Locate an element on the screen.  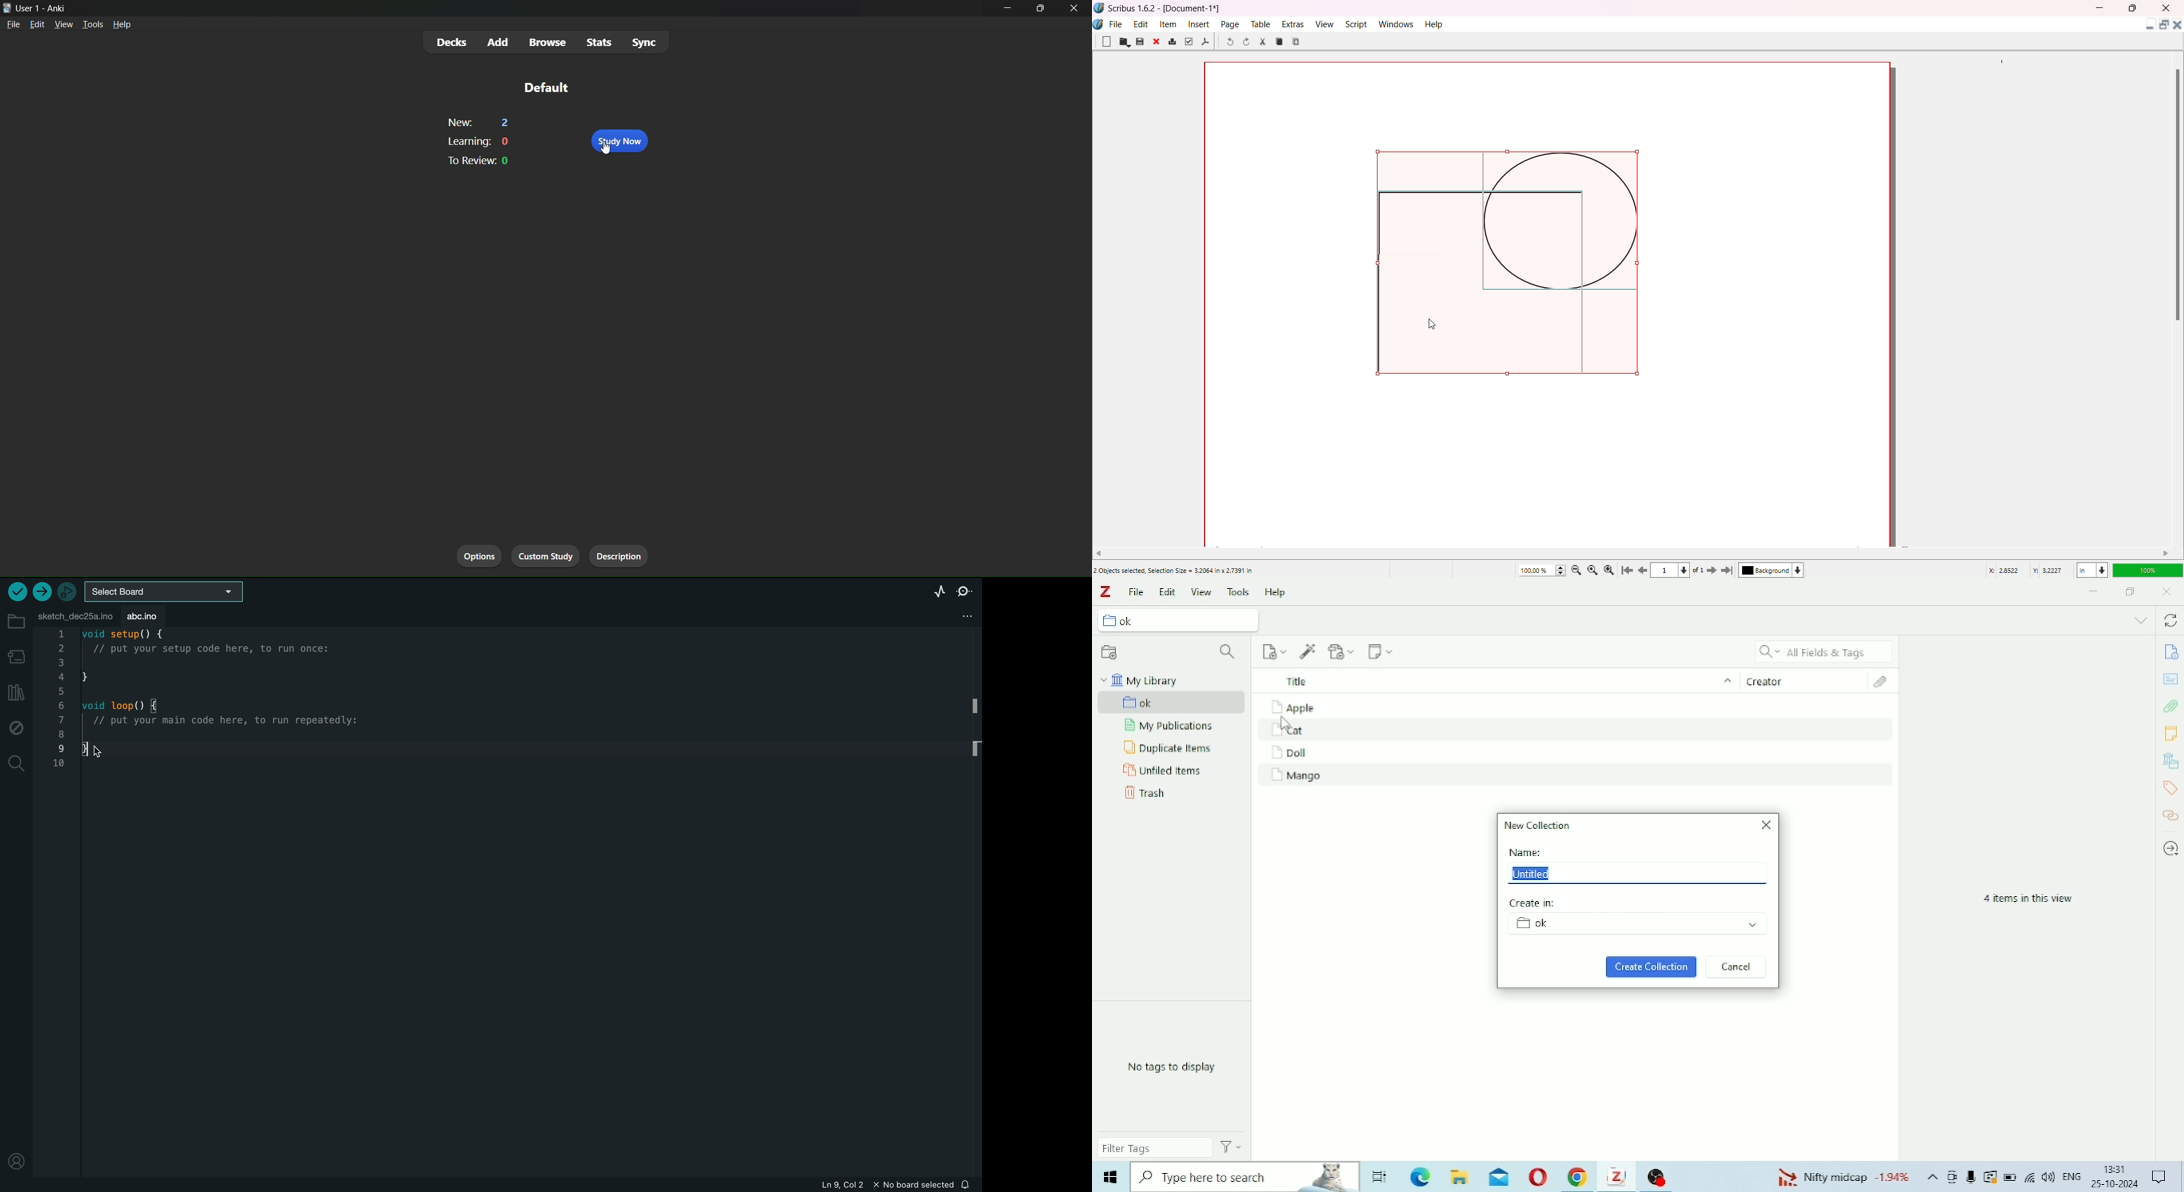
Close is located at coordinates (1767, 824).